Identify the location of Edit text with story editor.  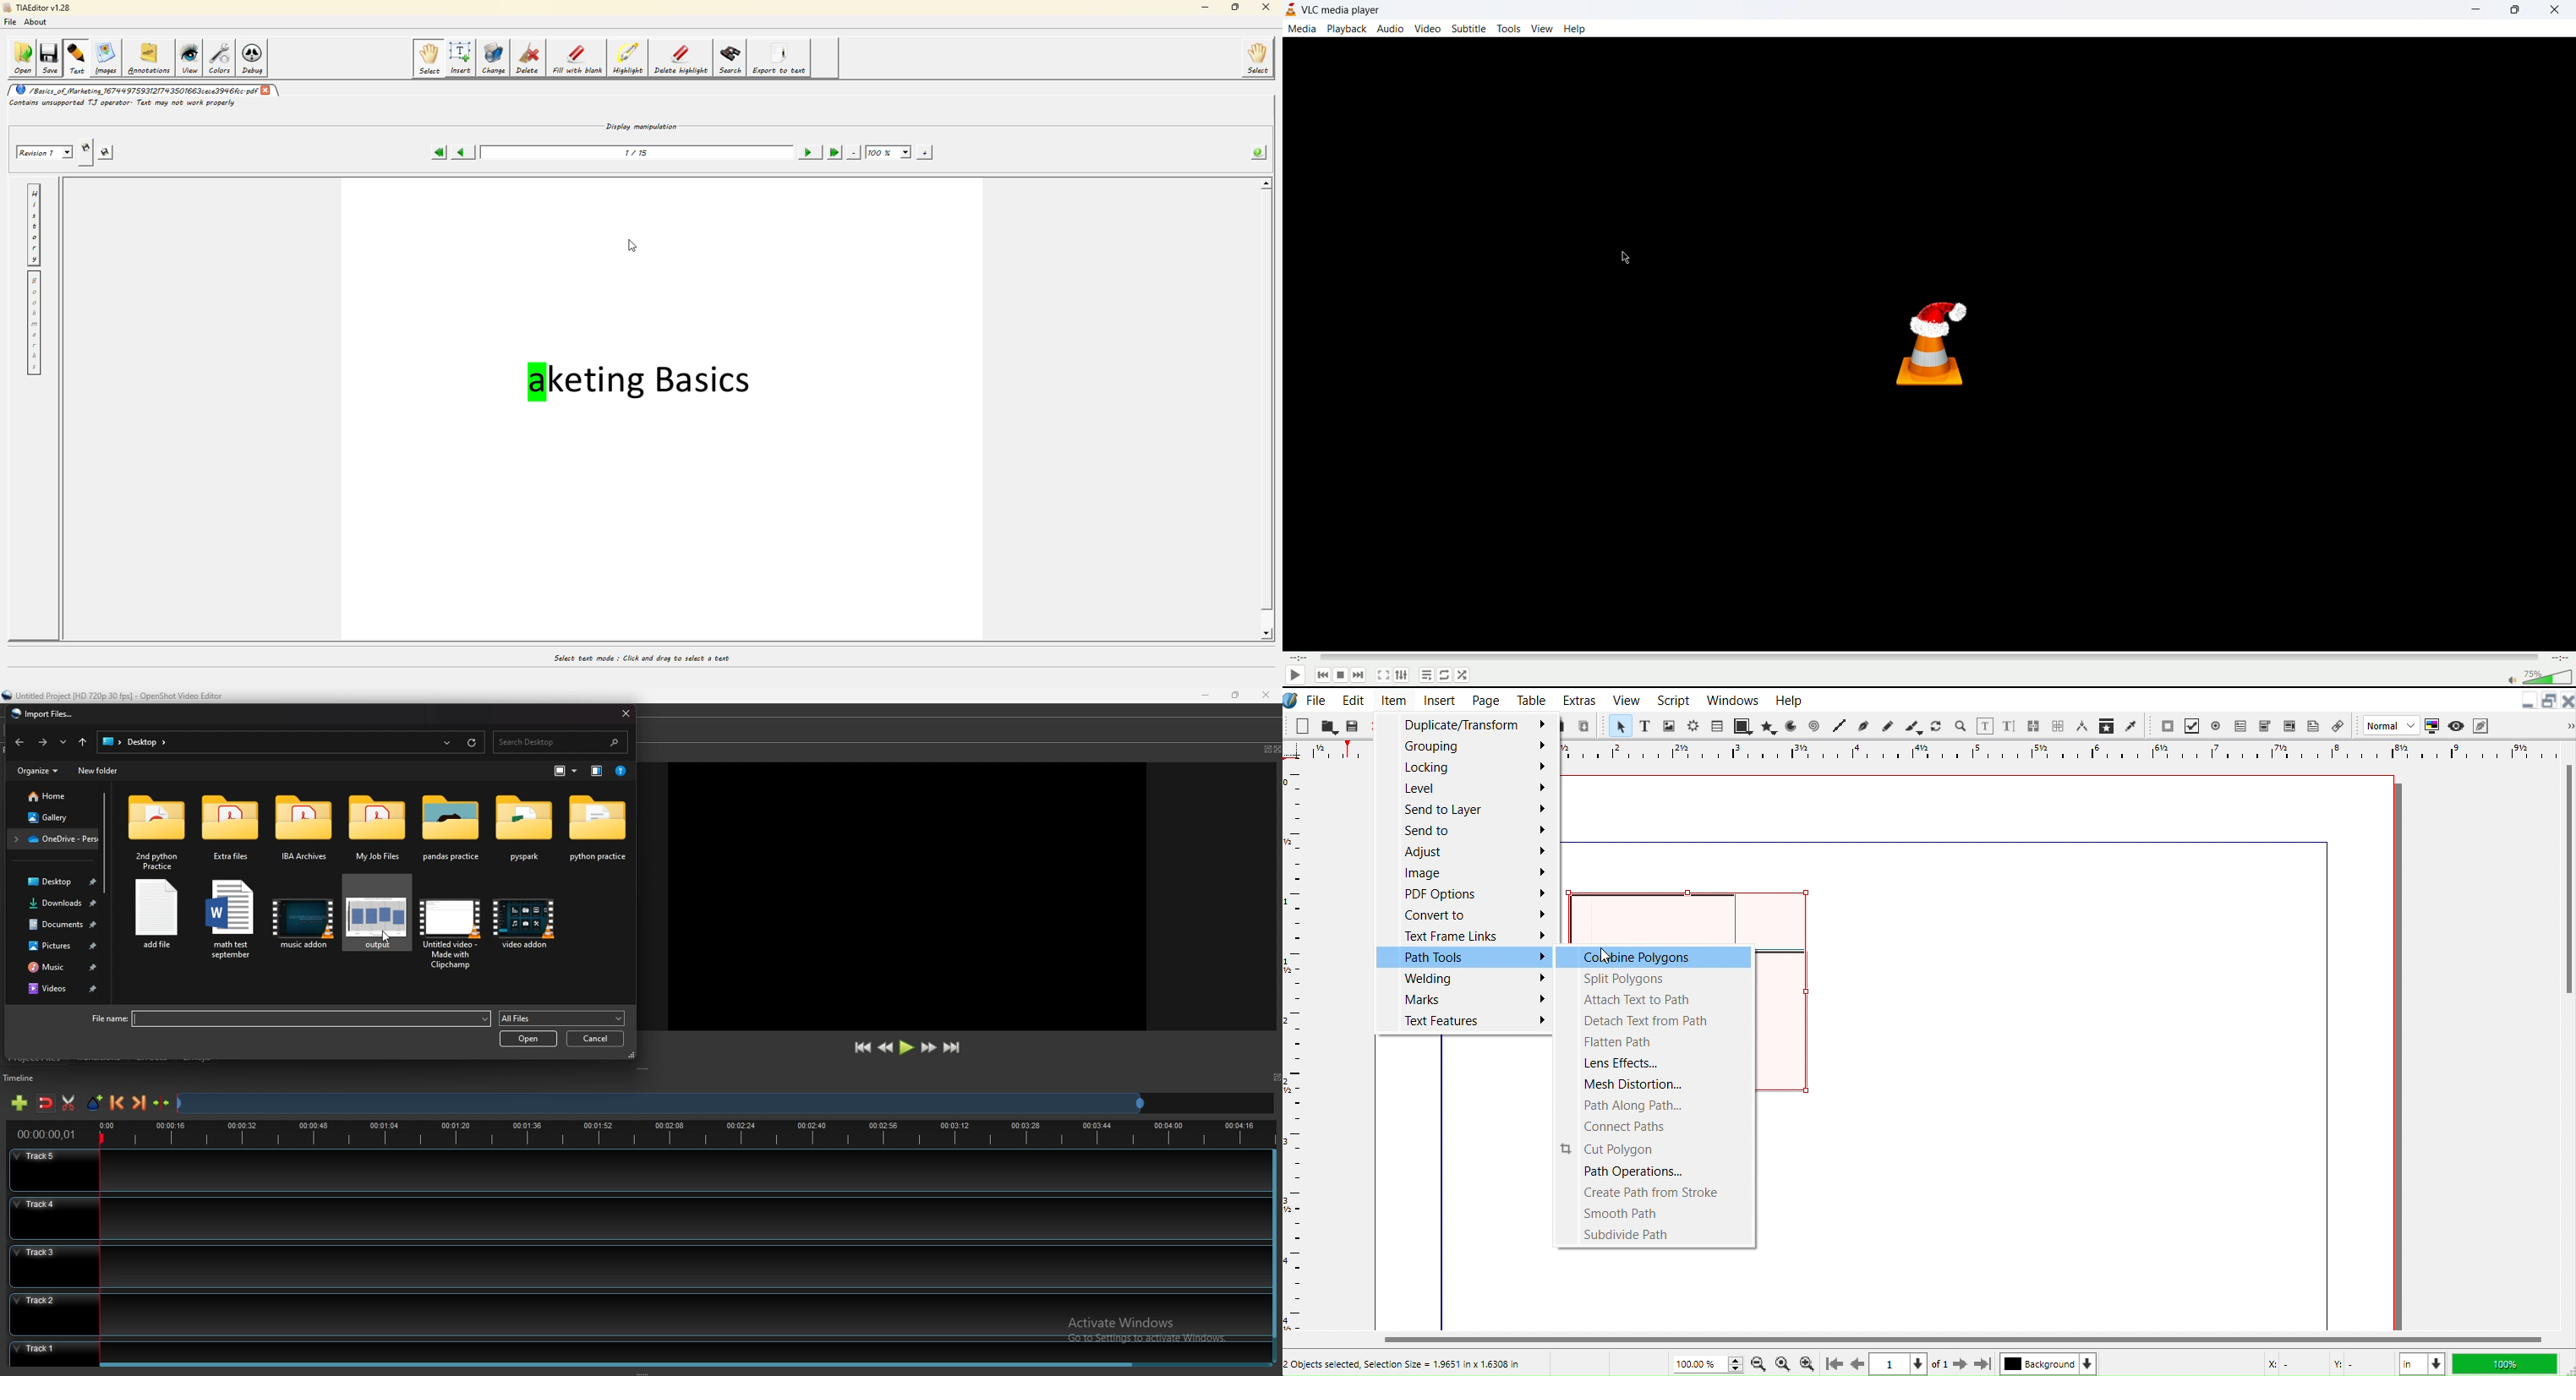
(2010, 726).